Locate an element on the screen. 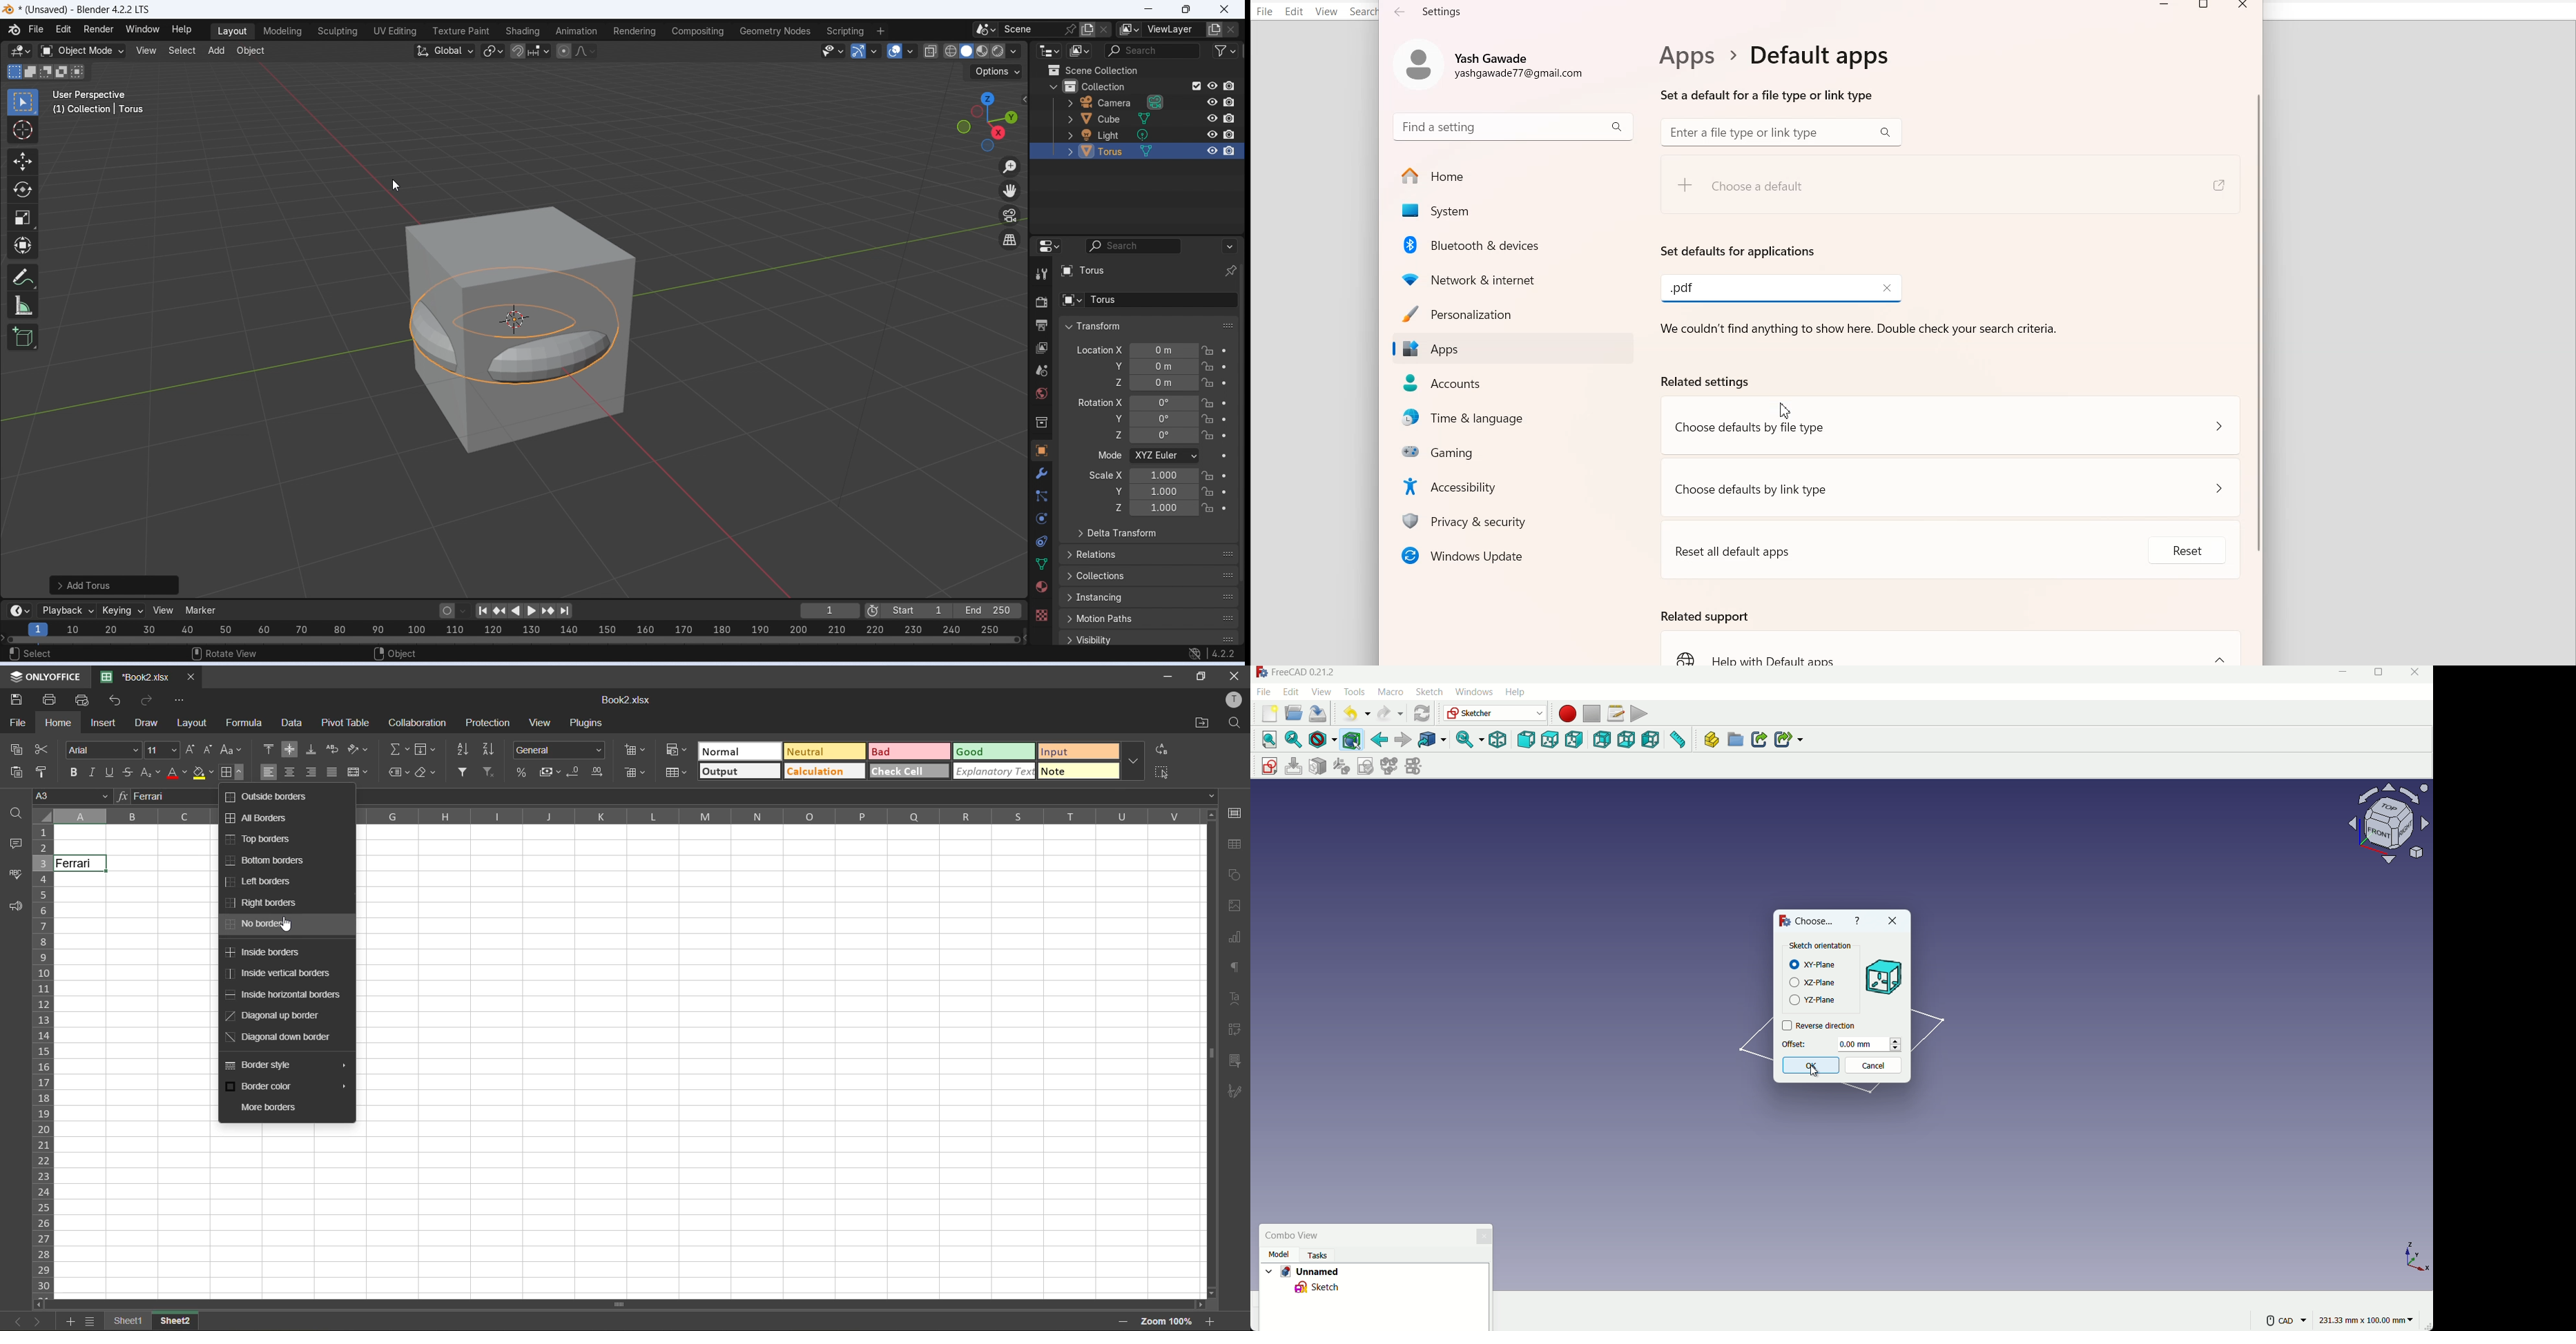  redo is located at coordinates (148, 699).